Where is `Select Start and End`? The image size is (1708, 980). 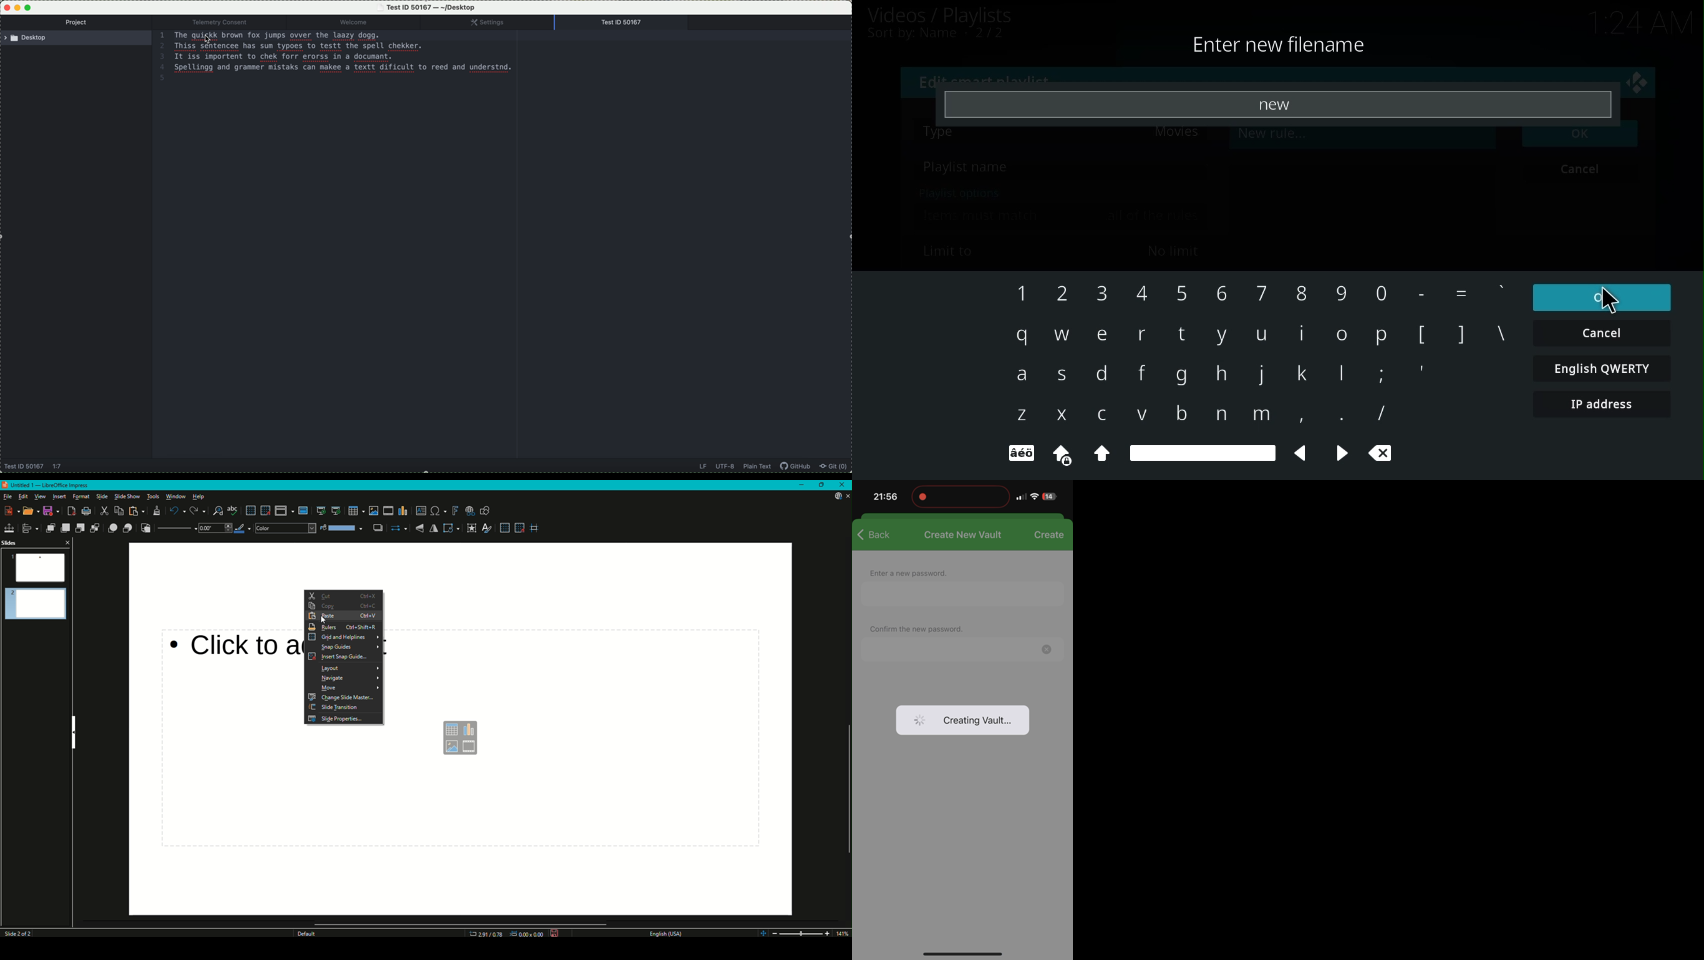 Select Start and End is located at coordinates (399, 529).